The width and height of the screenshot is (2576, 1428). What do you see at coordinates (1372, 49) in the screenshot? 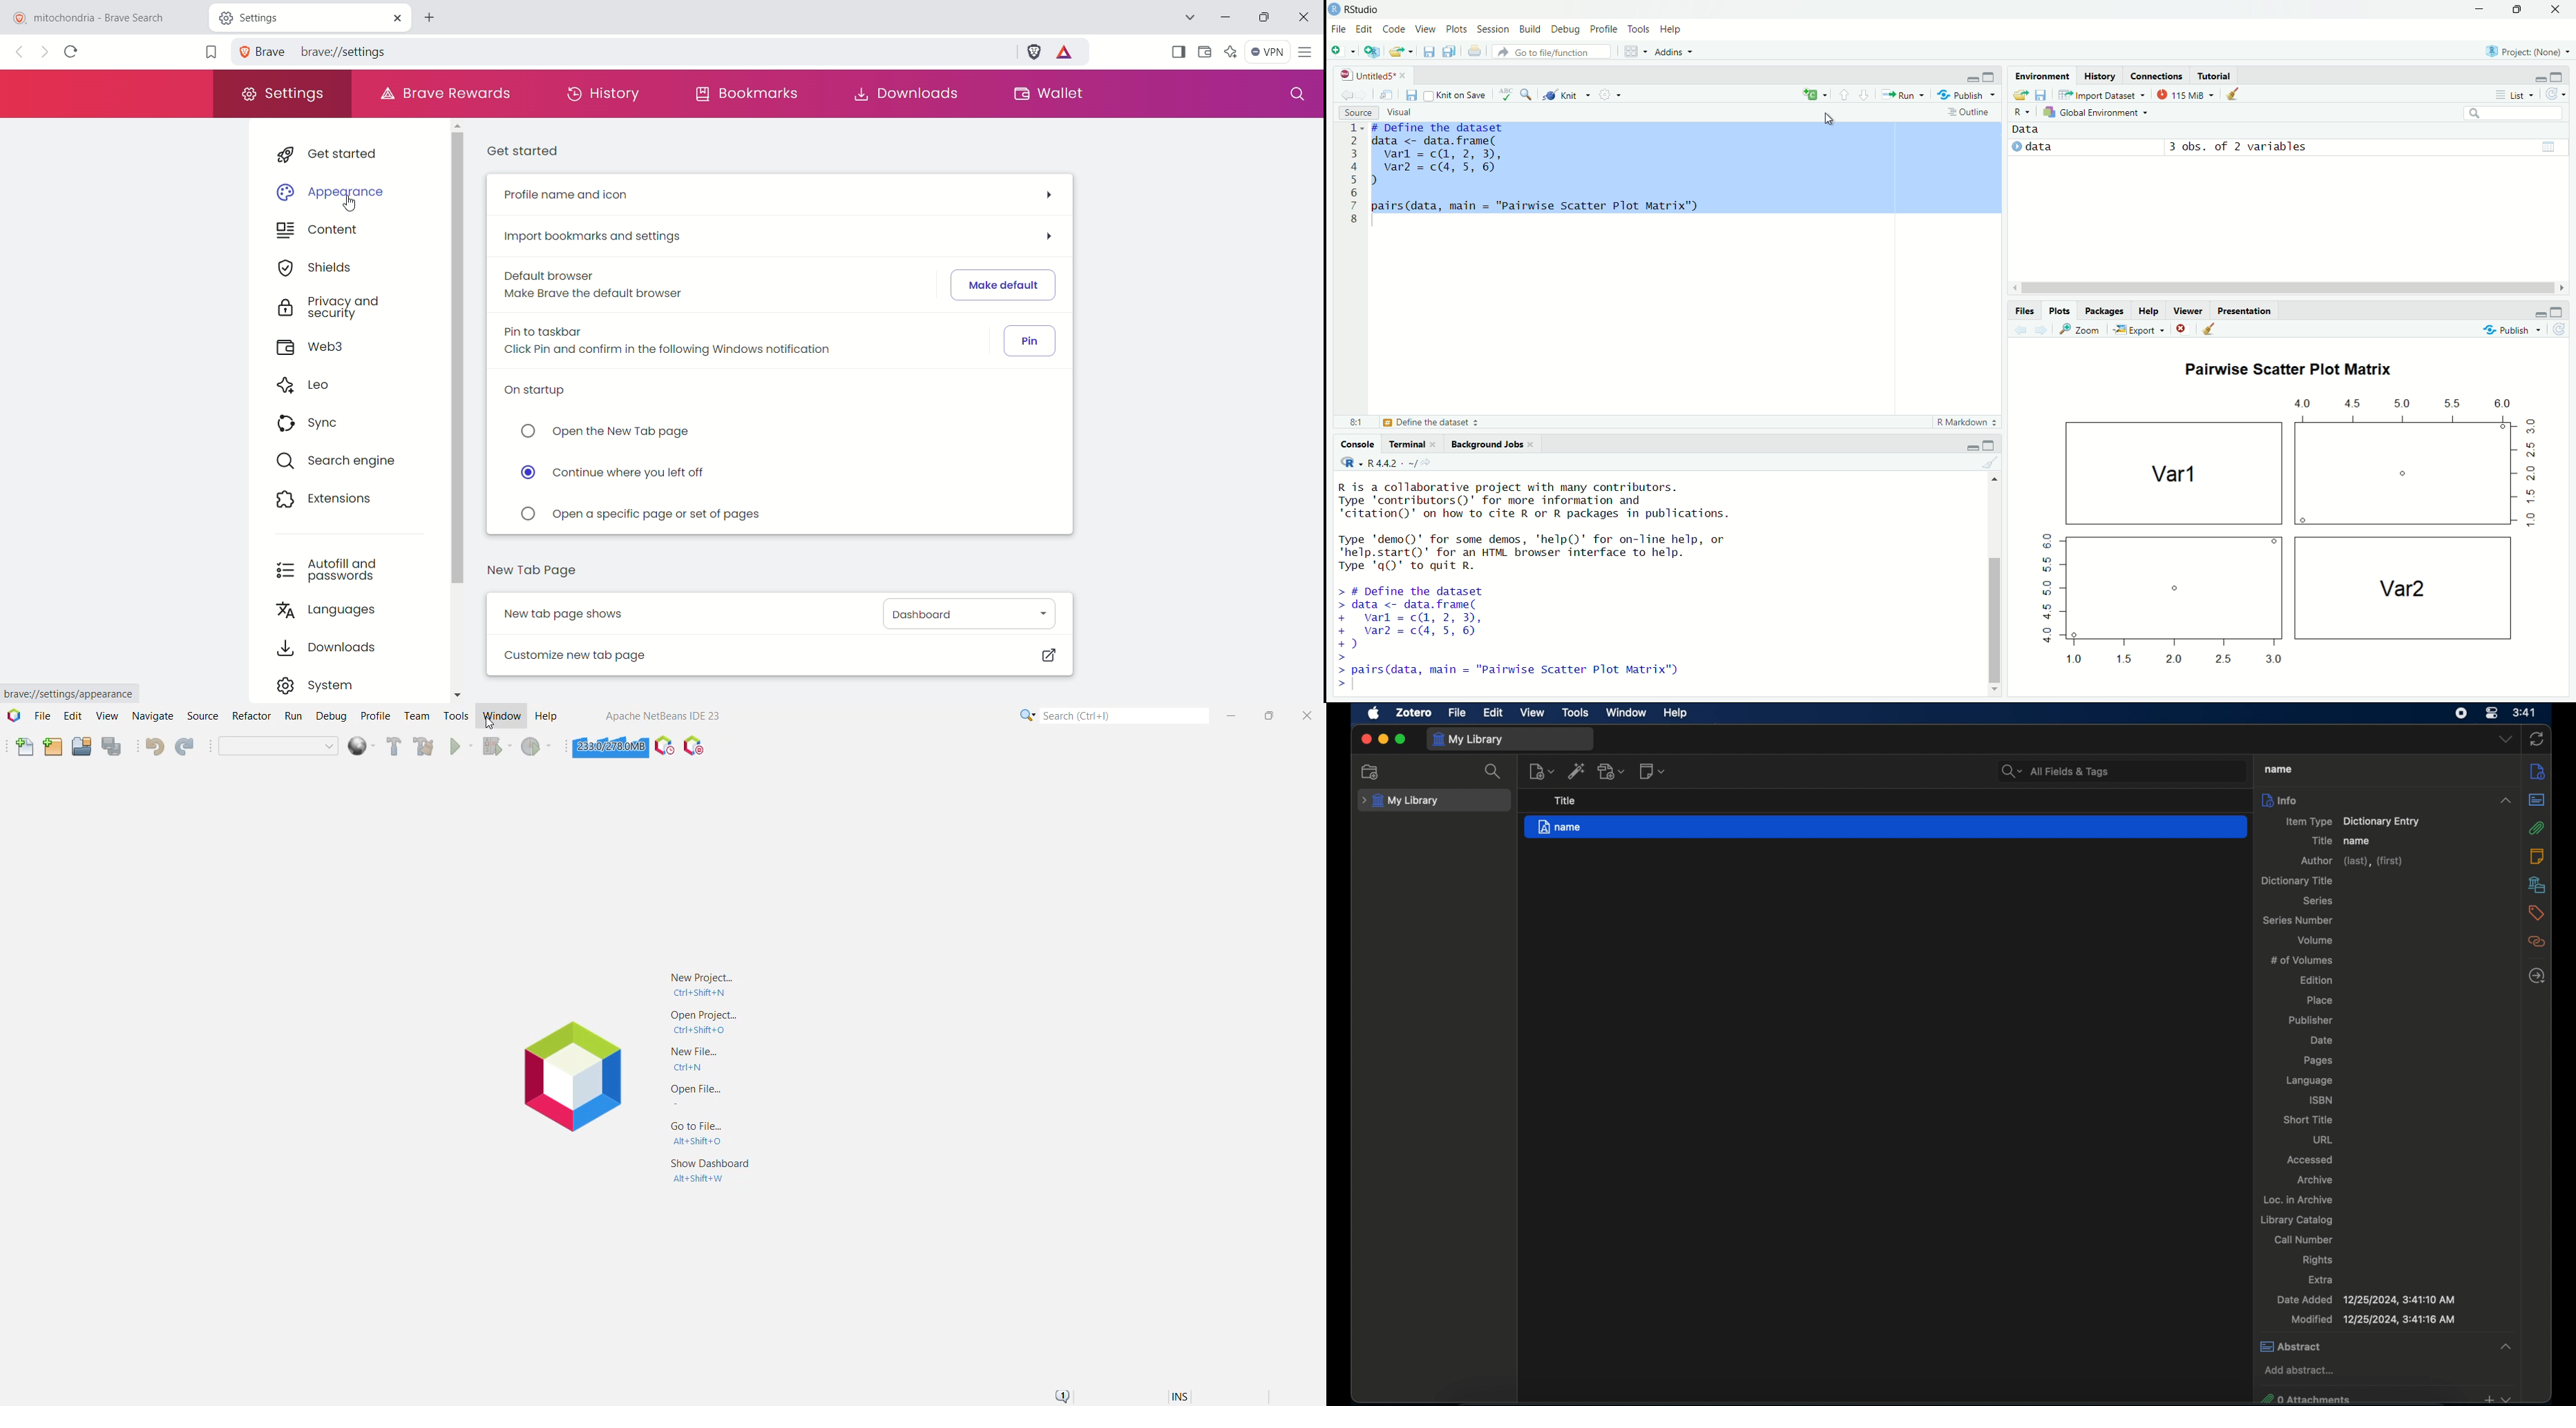
I see `Create a project` at bounding box center [1372, 49].